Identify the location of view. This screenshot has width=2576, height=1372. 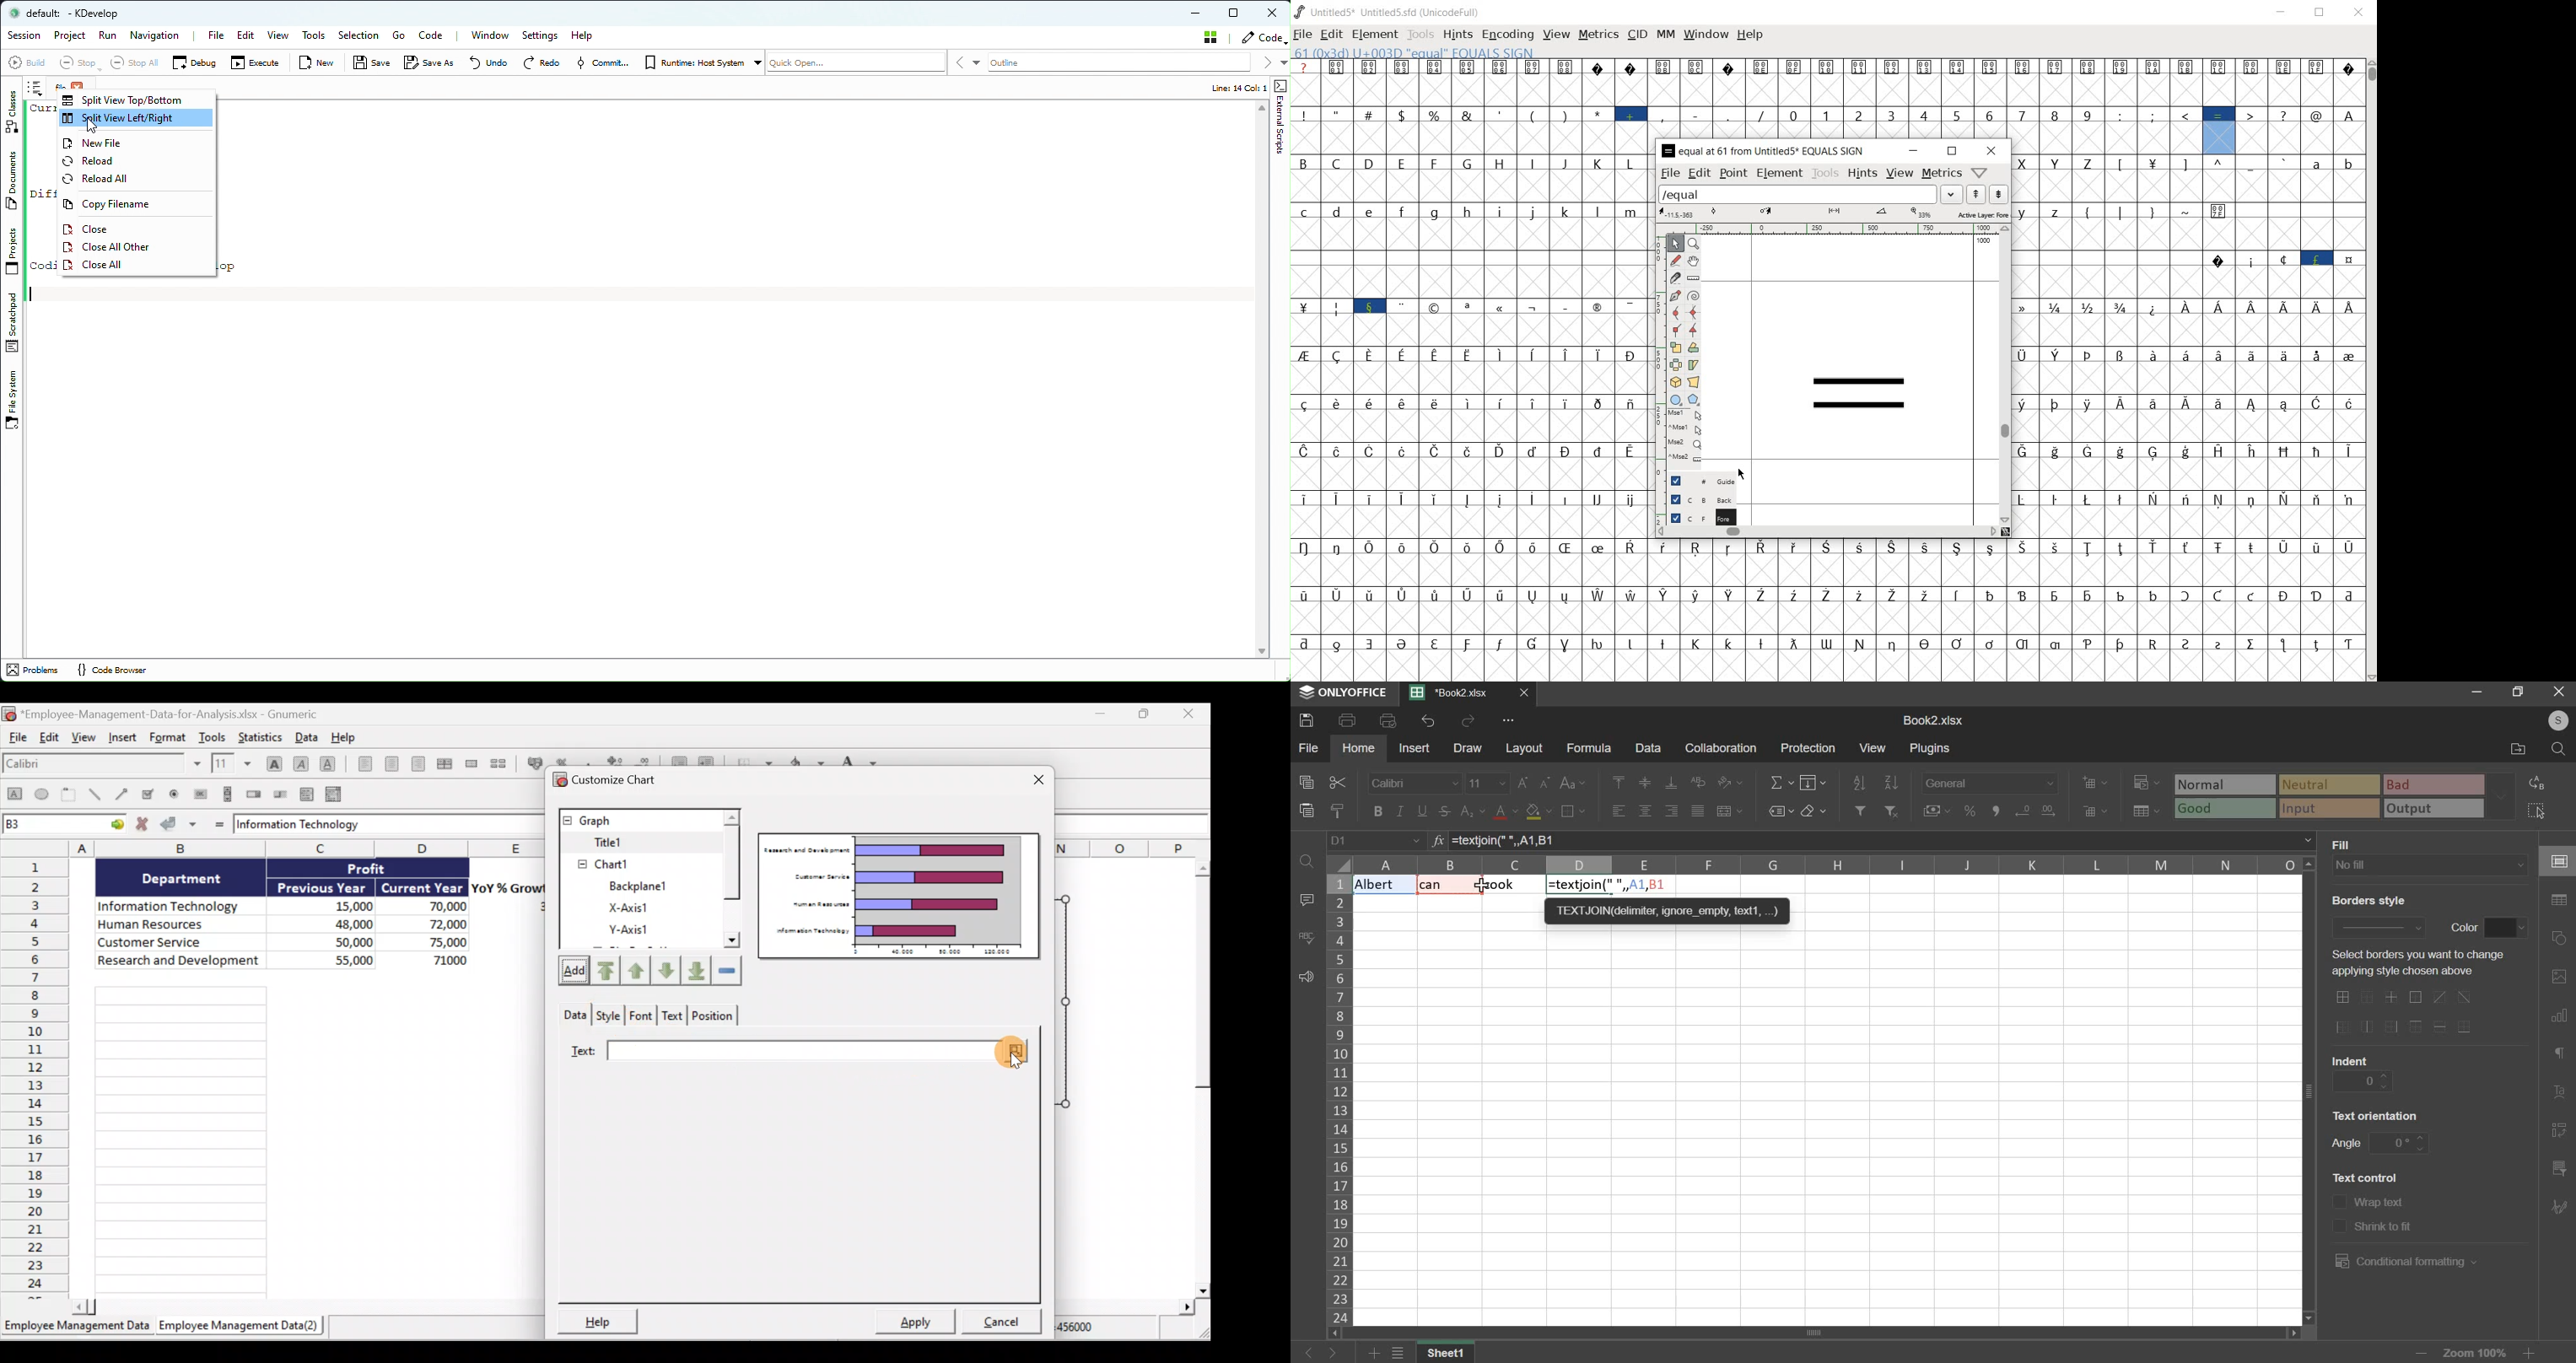
(1899, 174).